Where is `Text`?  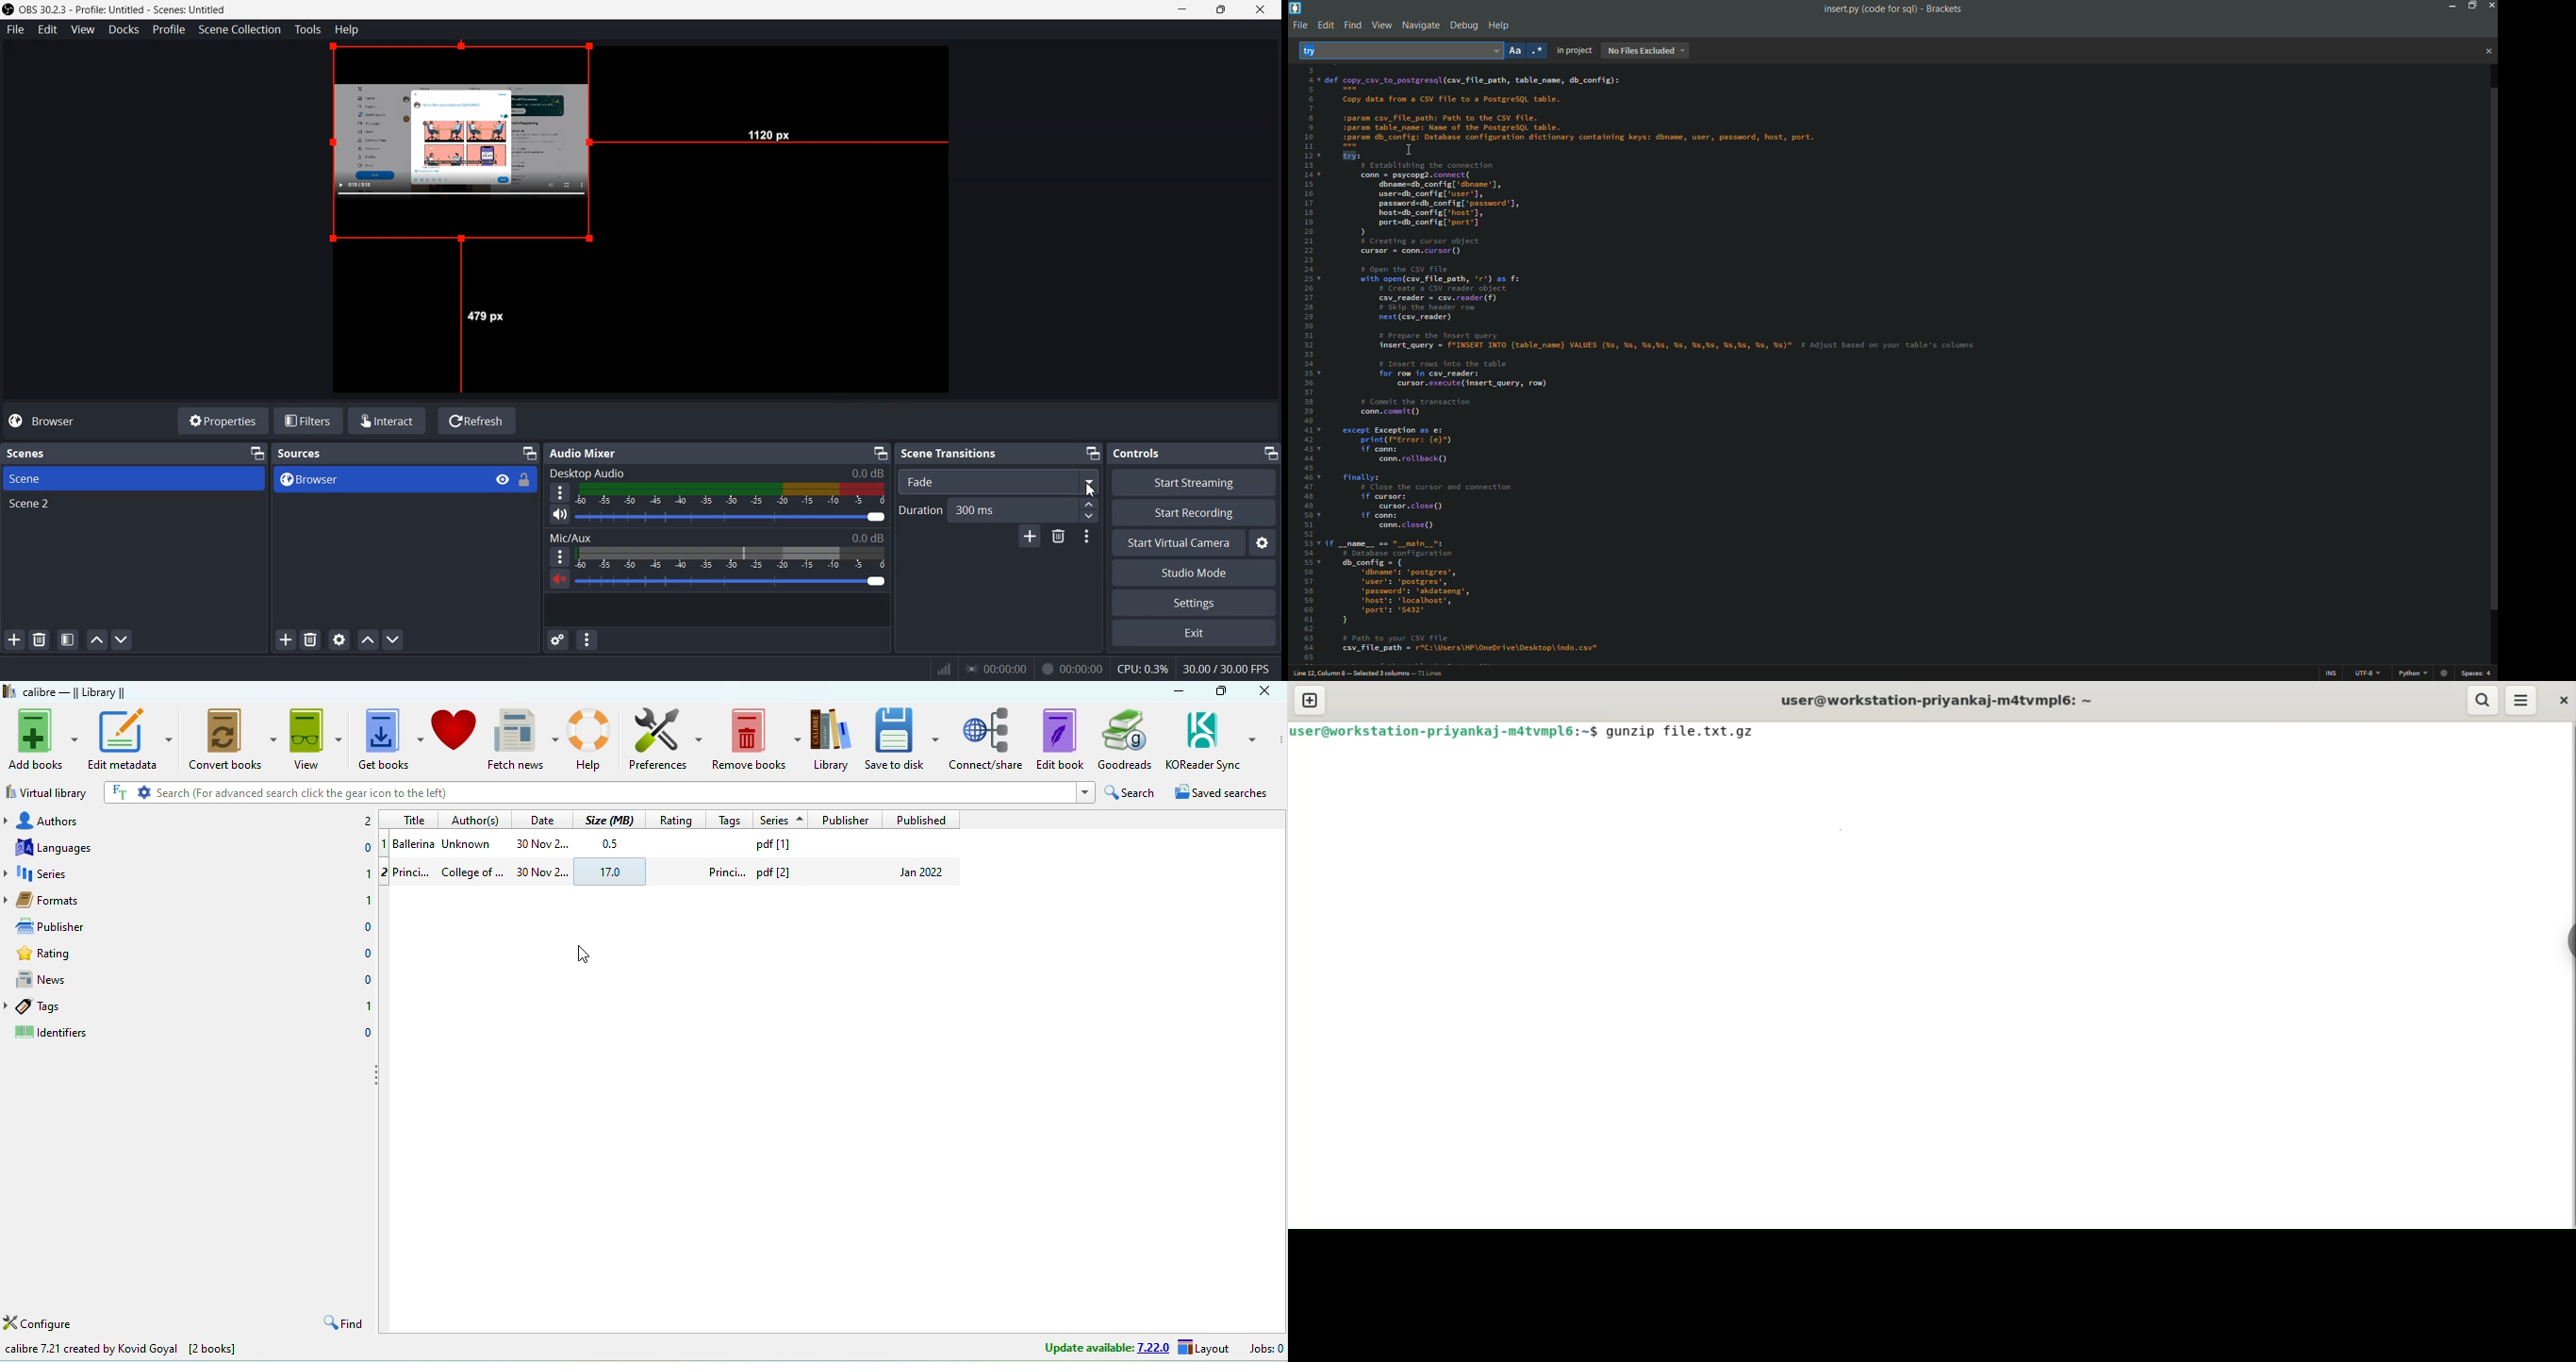
Text is located at coordinates (948, 452).